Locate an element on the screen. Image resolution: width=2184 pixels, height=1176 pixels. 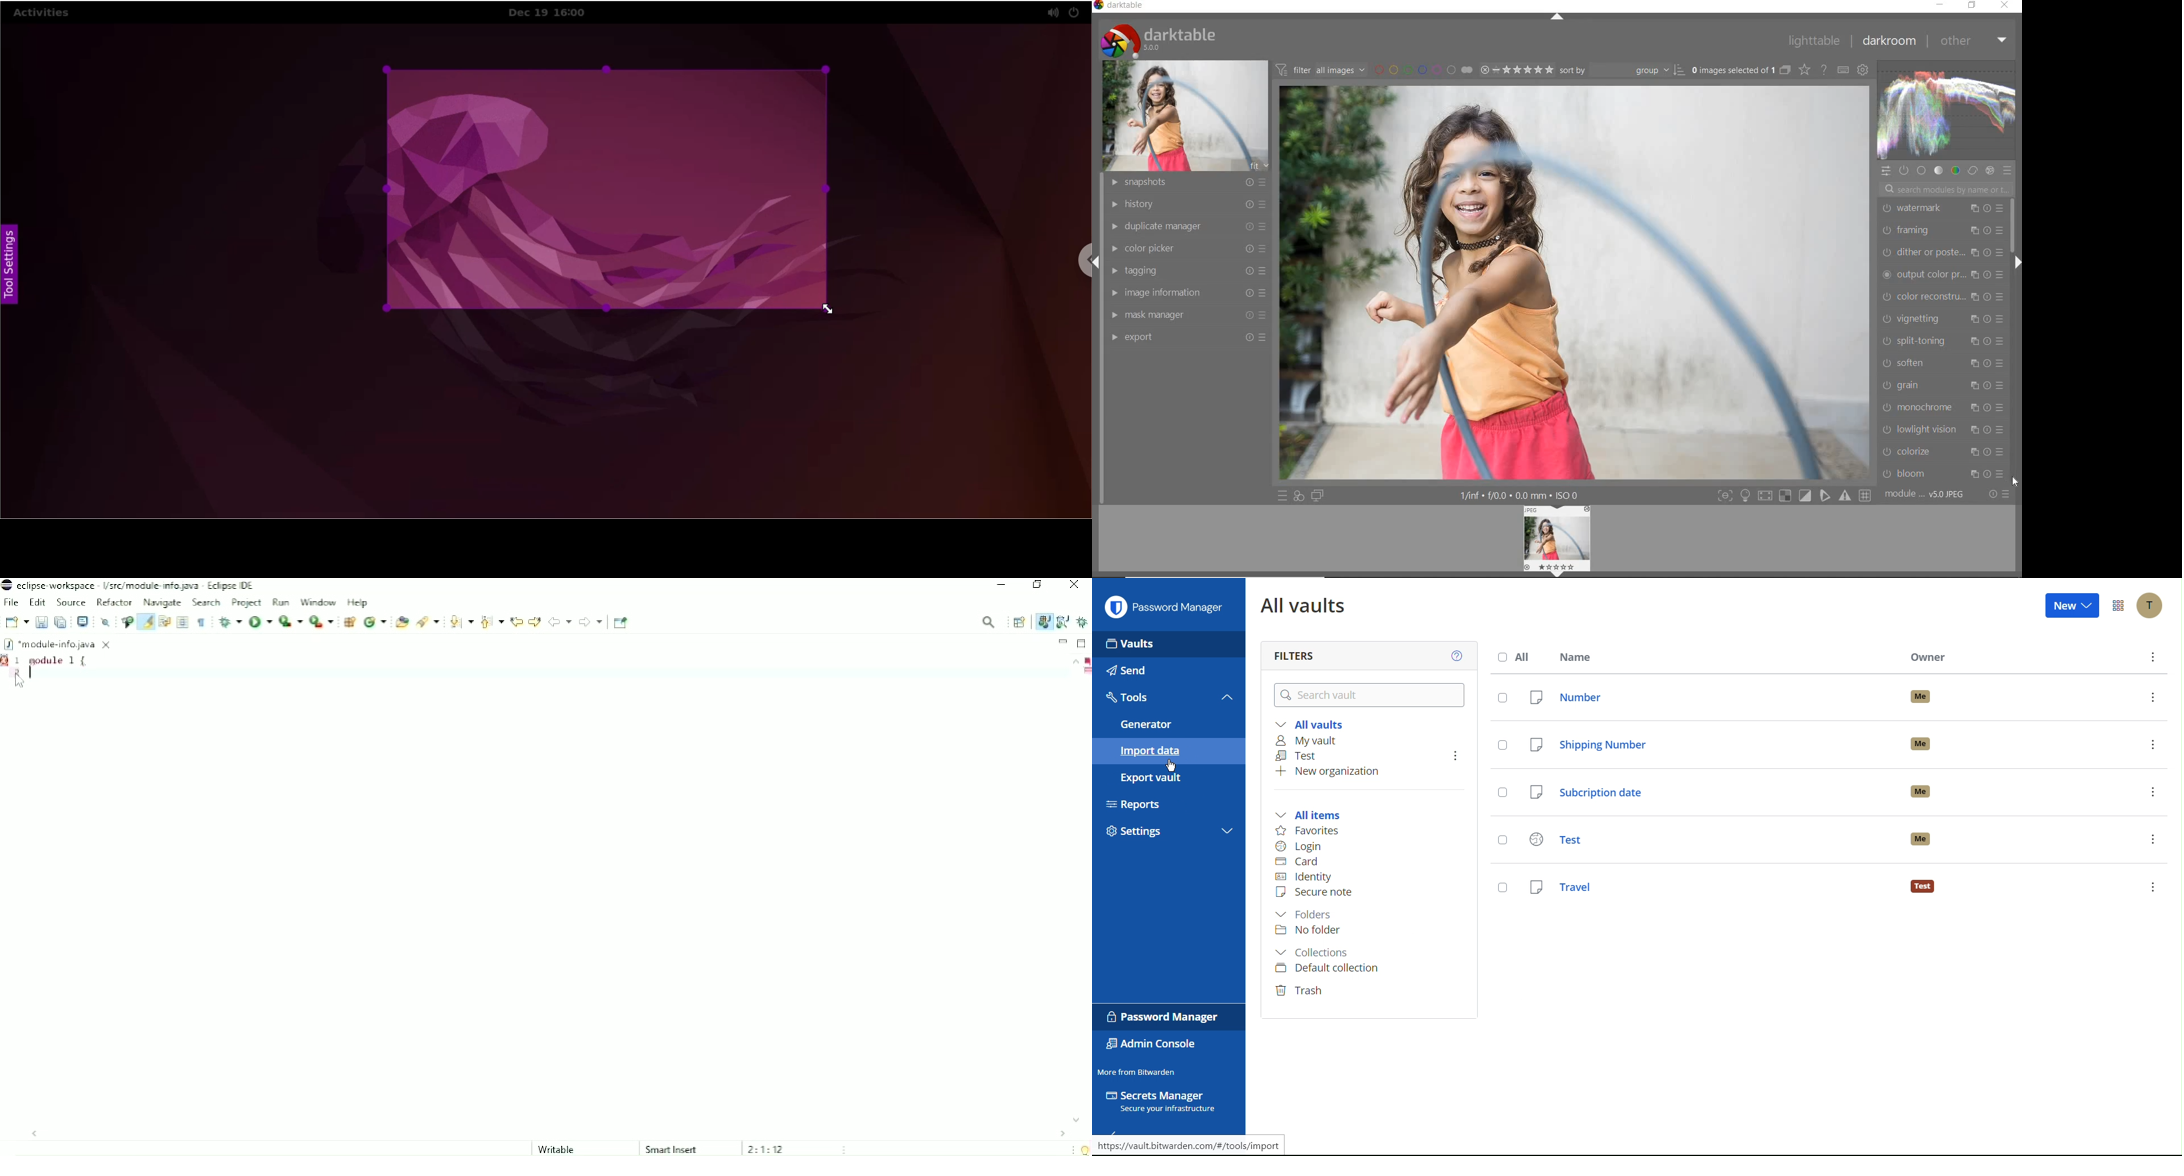
enable for online help is located at coordinates (1823, 70).